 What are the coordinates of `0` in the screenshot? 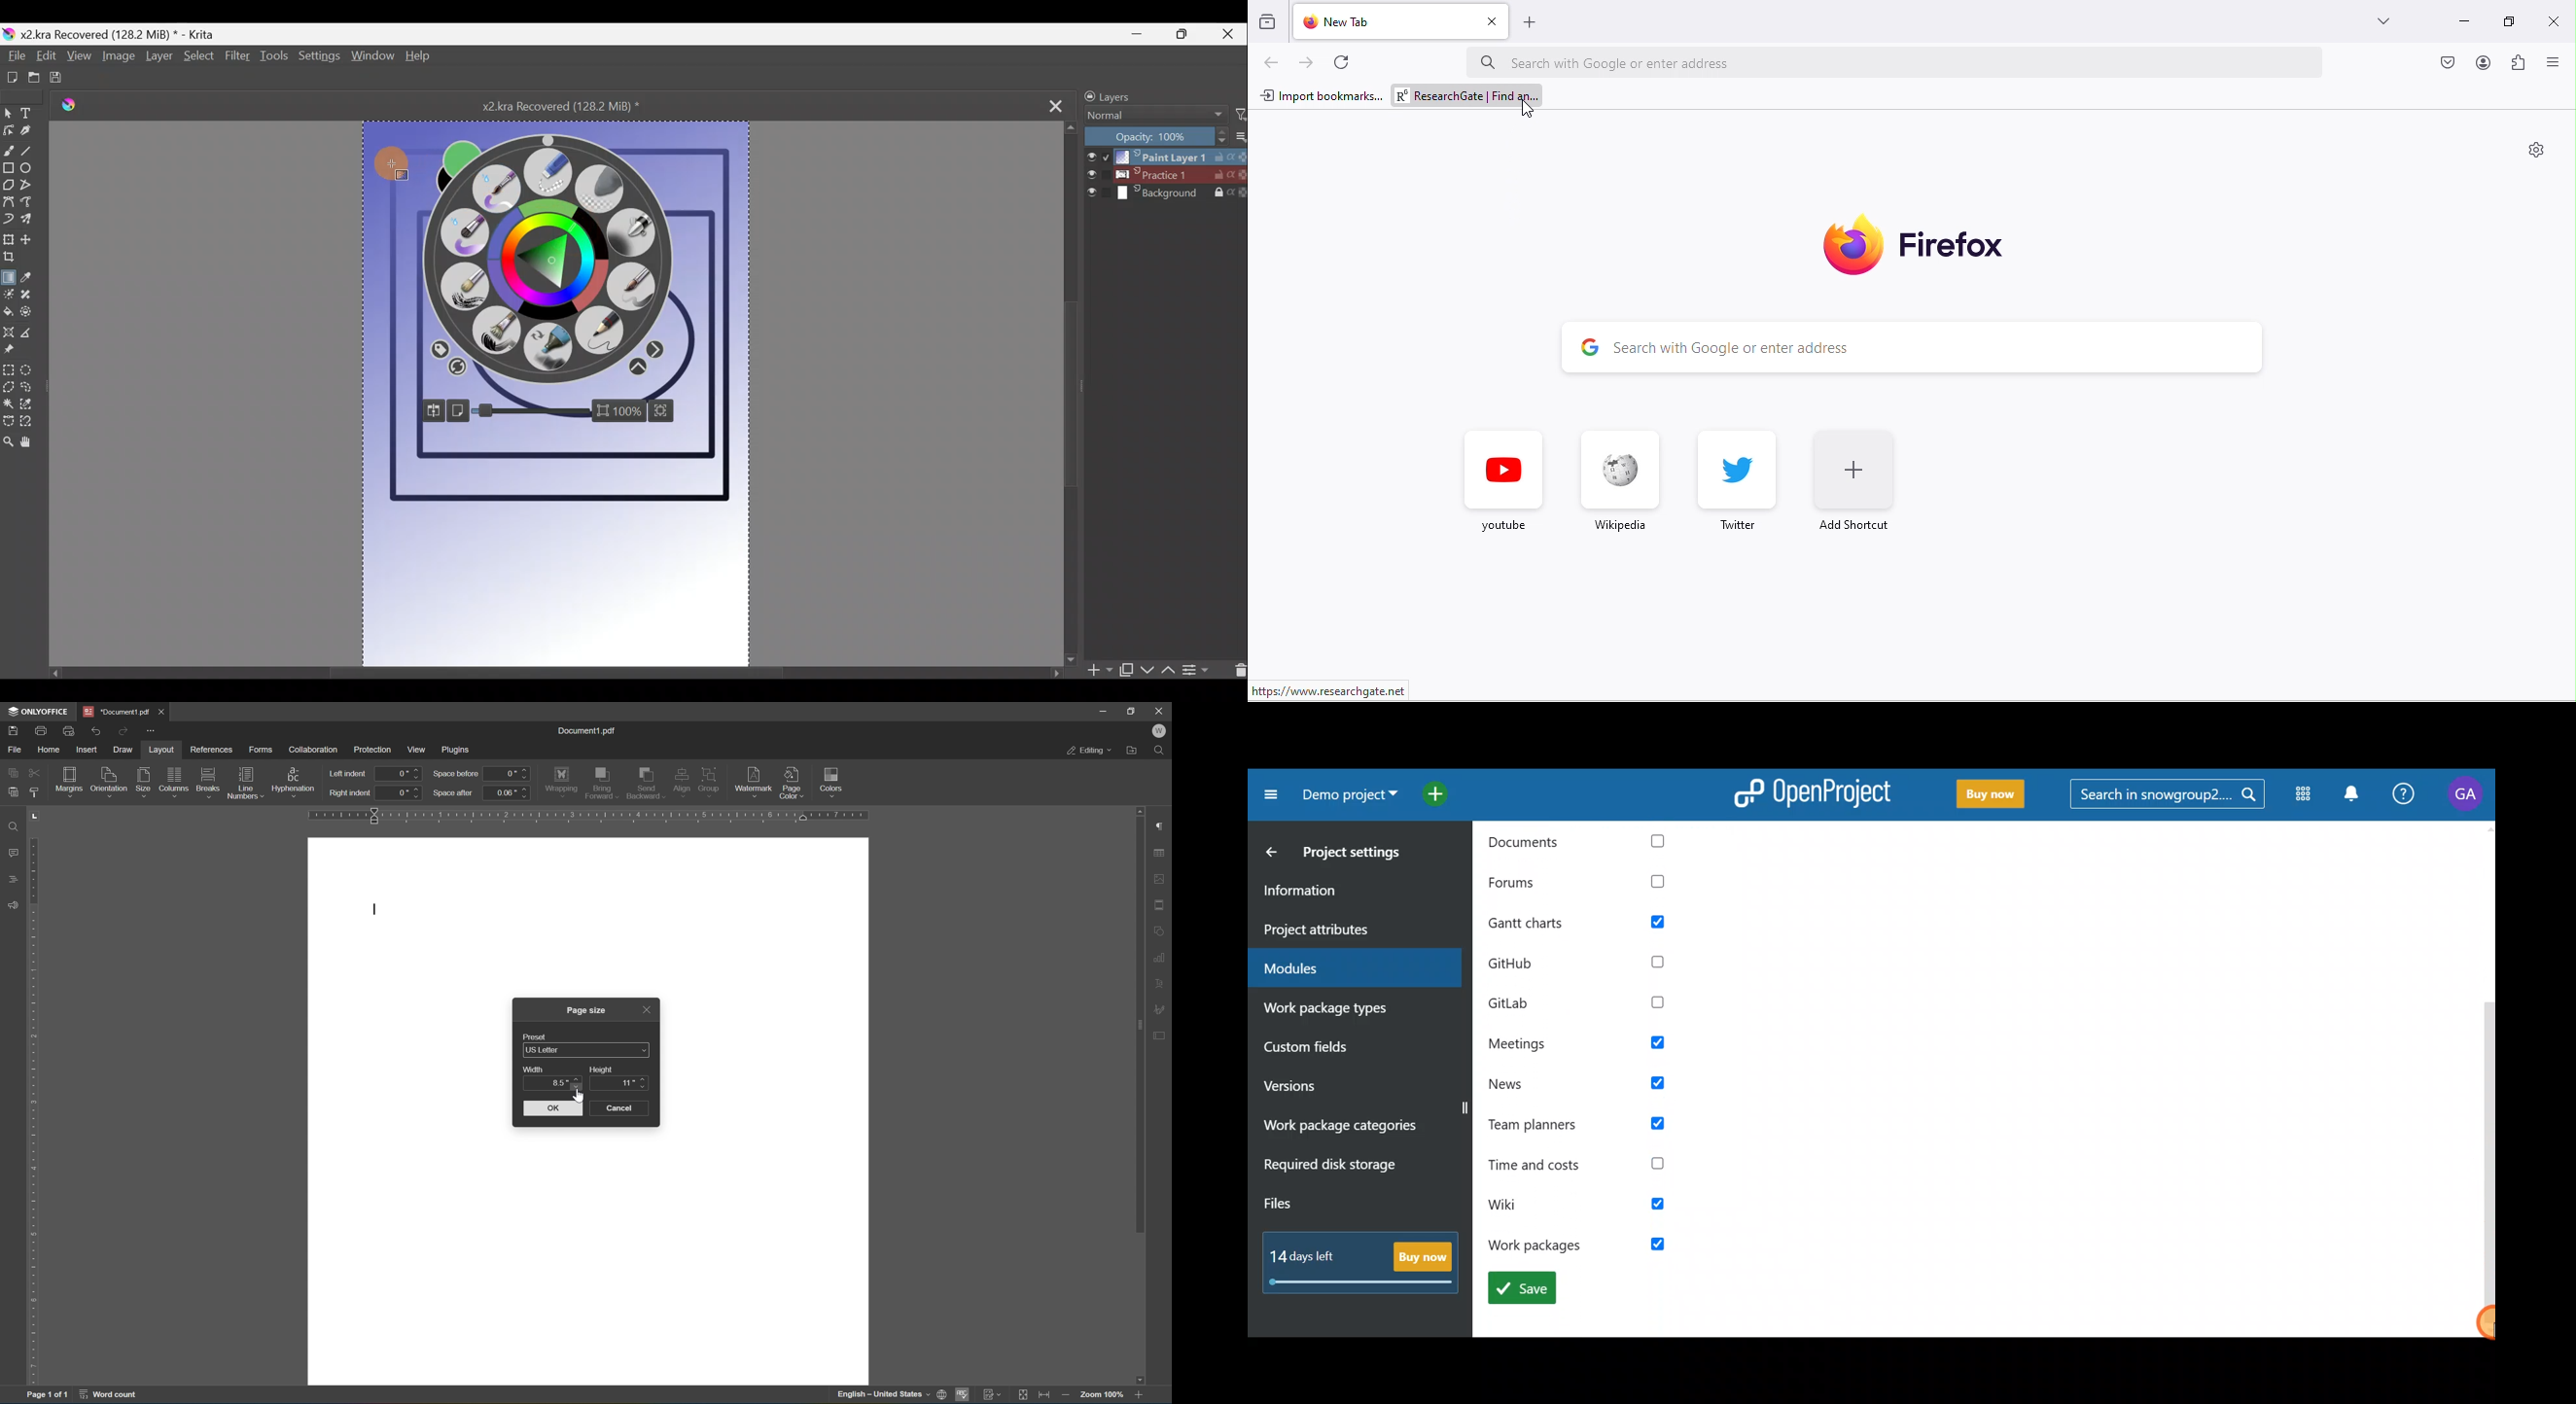 It's located at (401, 792).